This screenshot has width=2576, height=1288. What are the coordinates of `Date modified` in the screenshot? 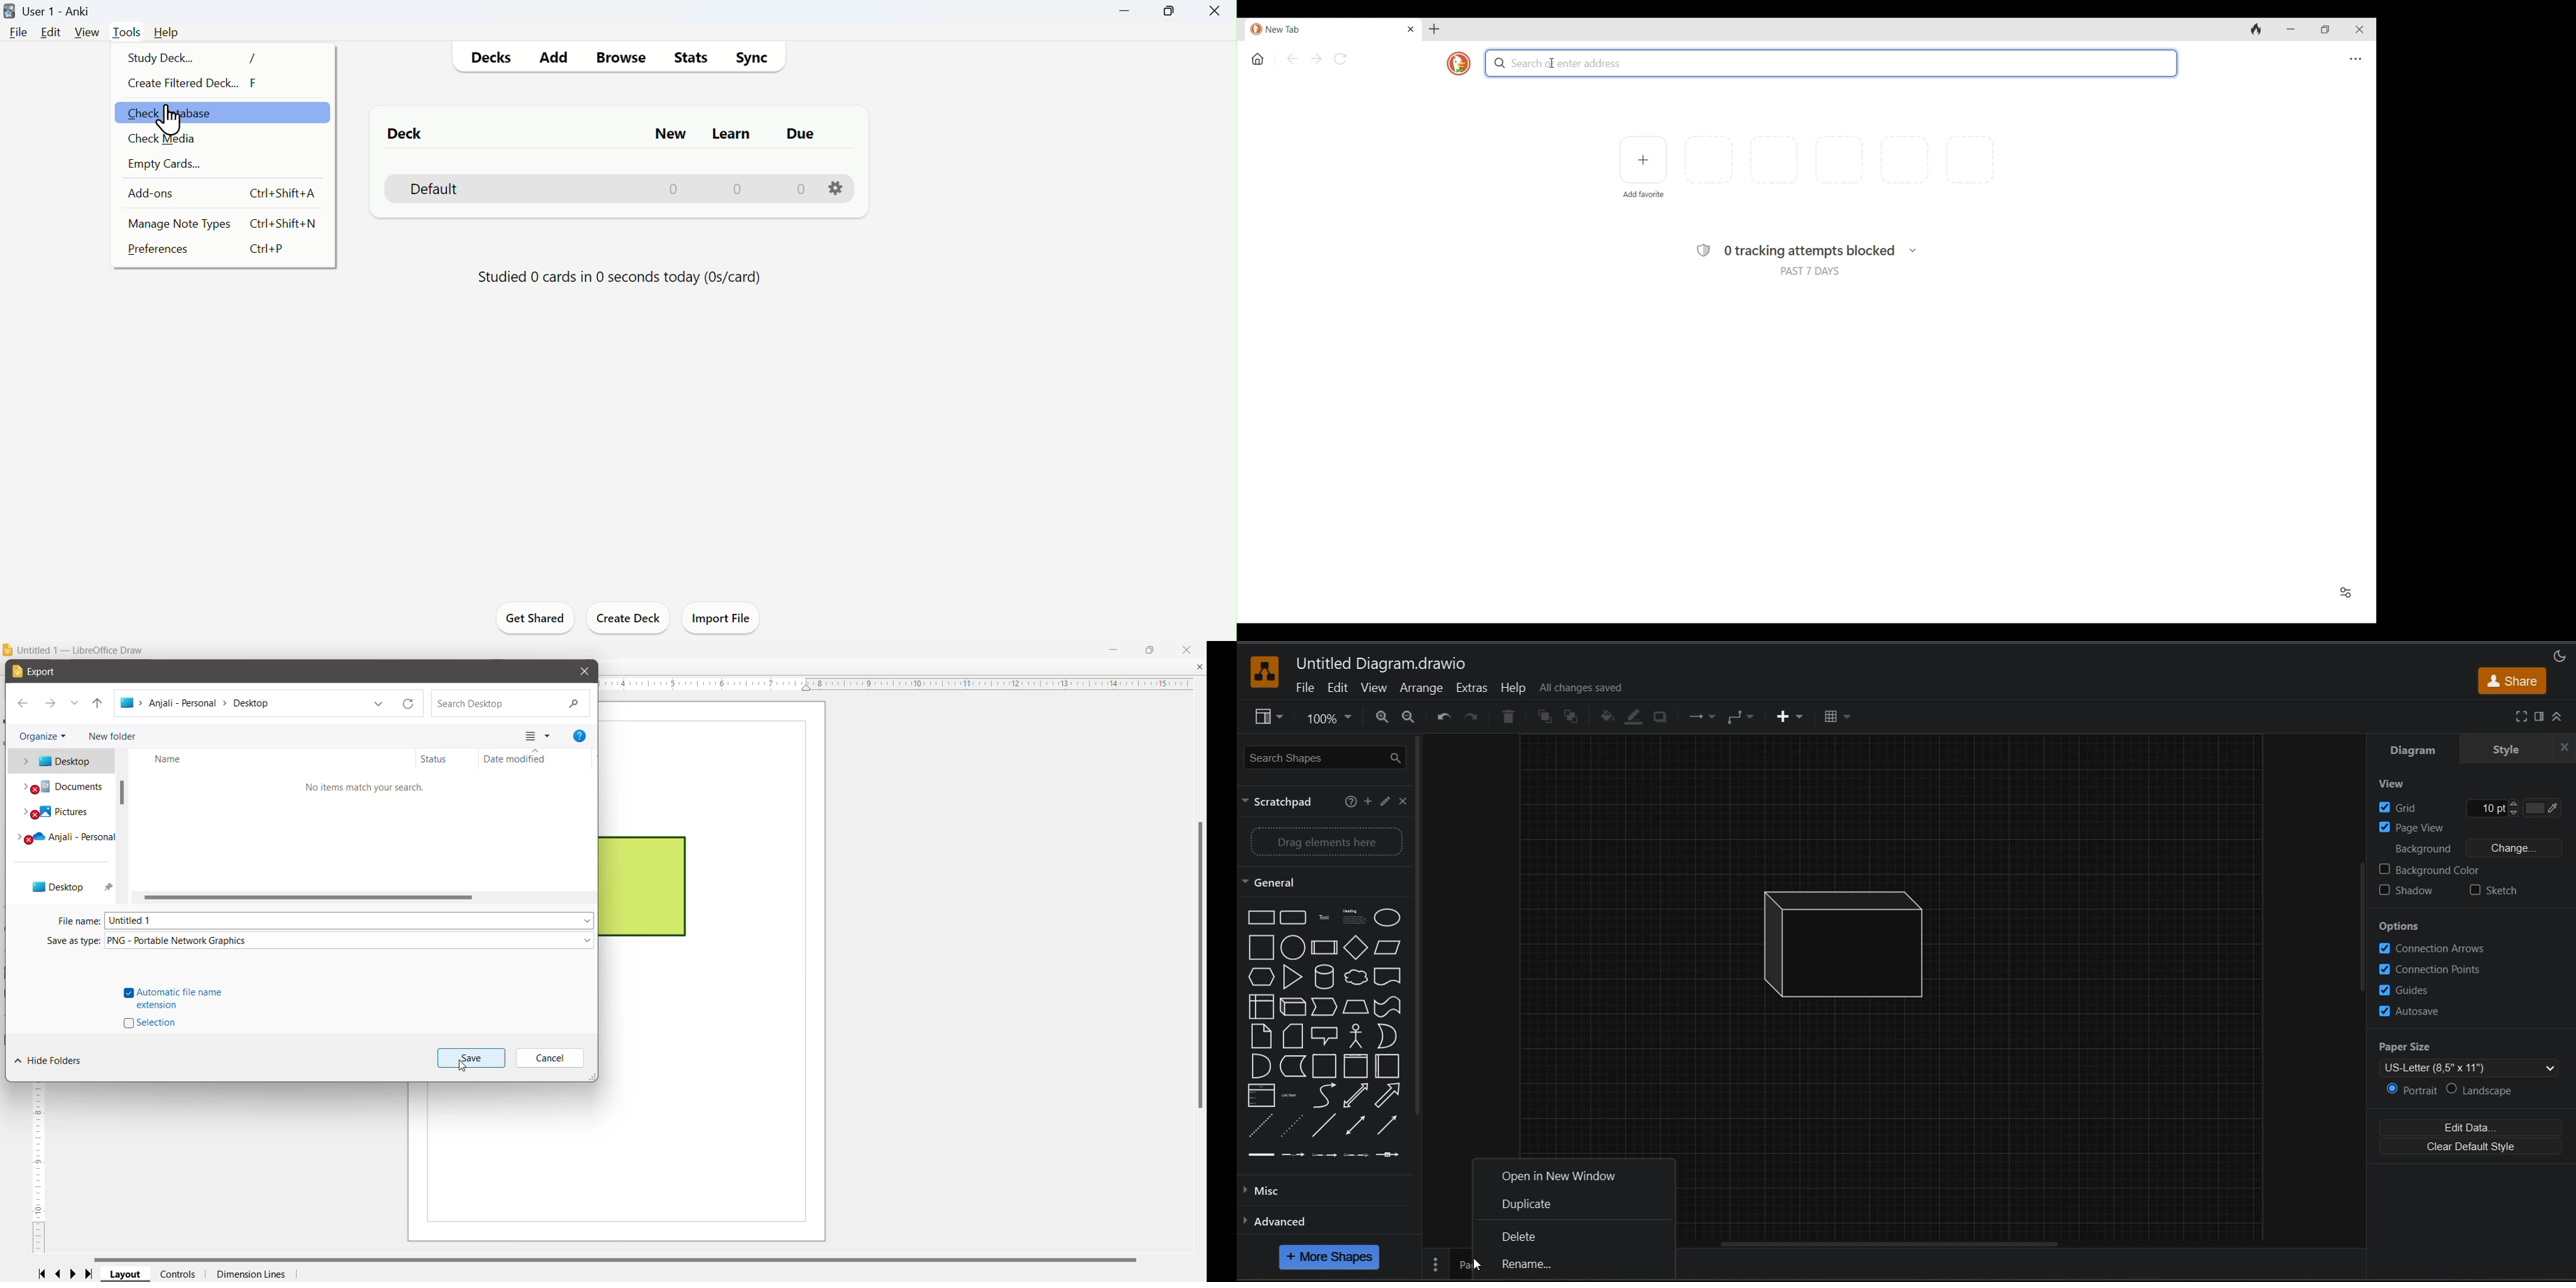 It's located at (538, 759).